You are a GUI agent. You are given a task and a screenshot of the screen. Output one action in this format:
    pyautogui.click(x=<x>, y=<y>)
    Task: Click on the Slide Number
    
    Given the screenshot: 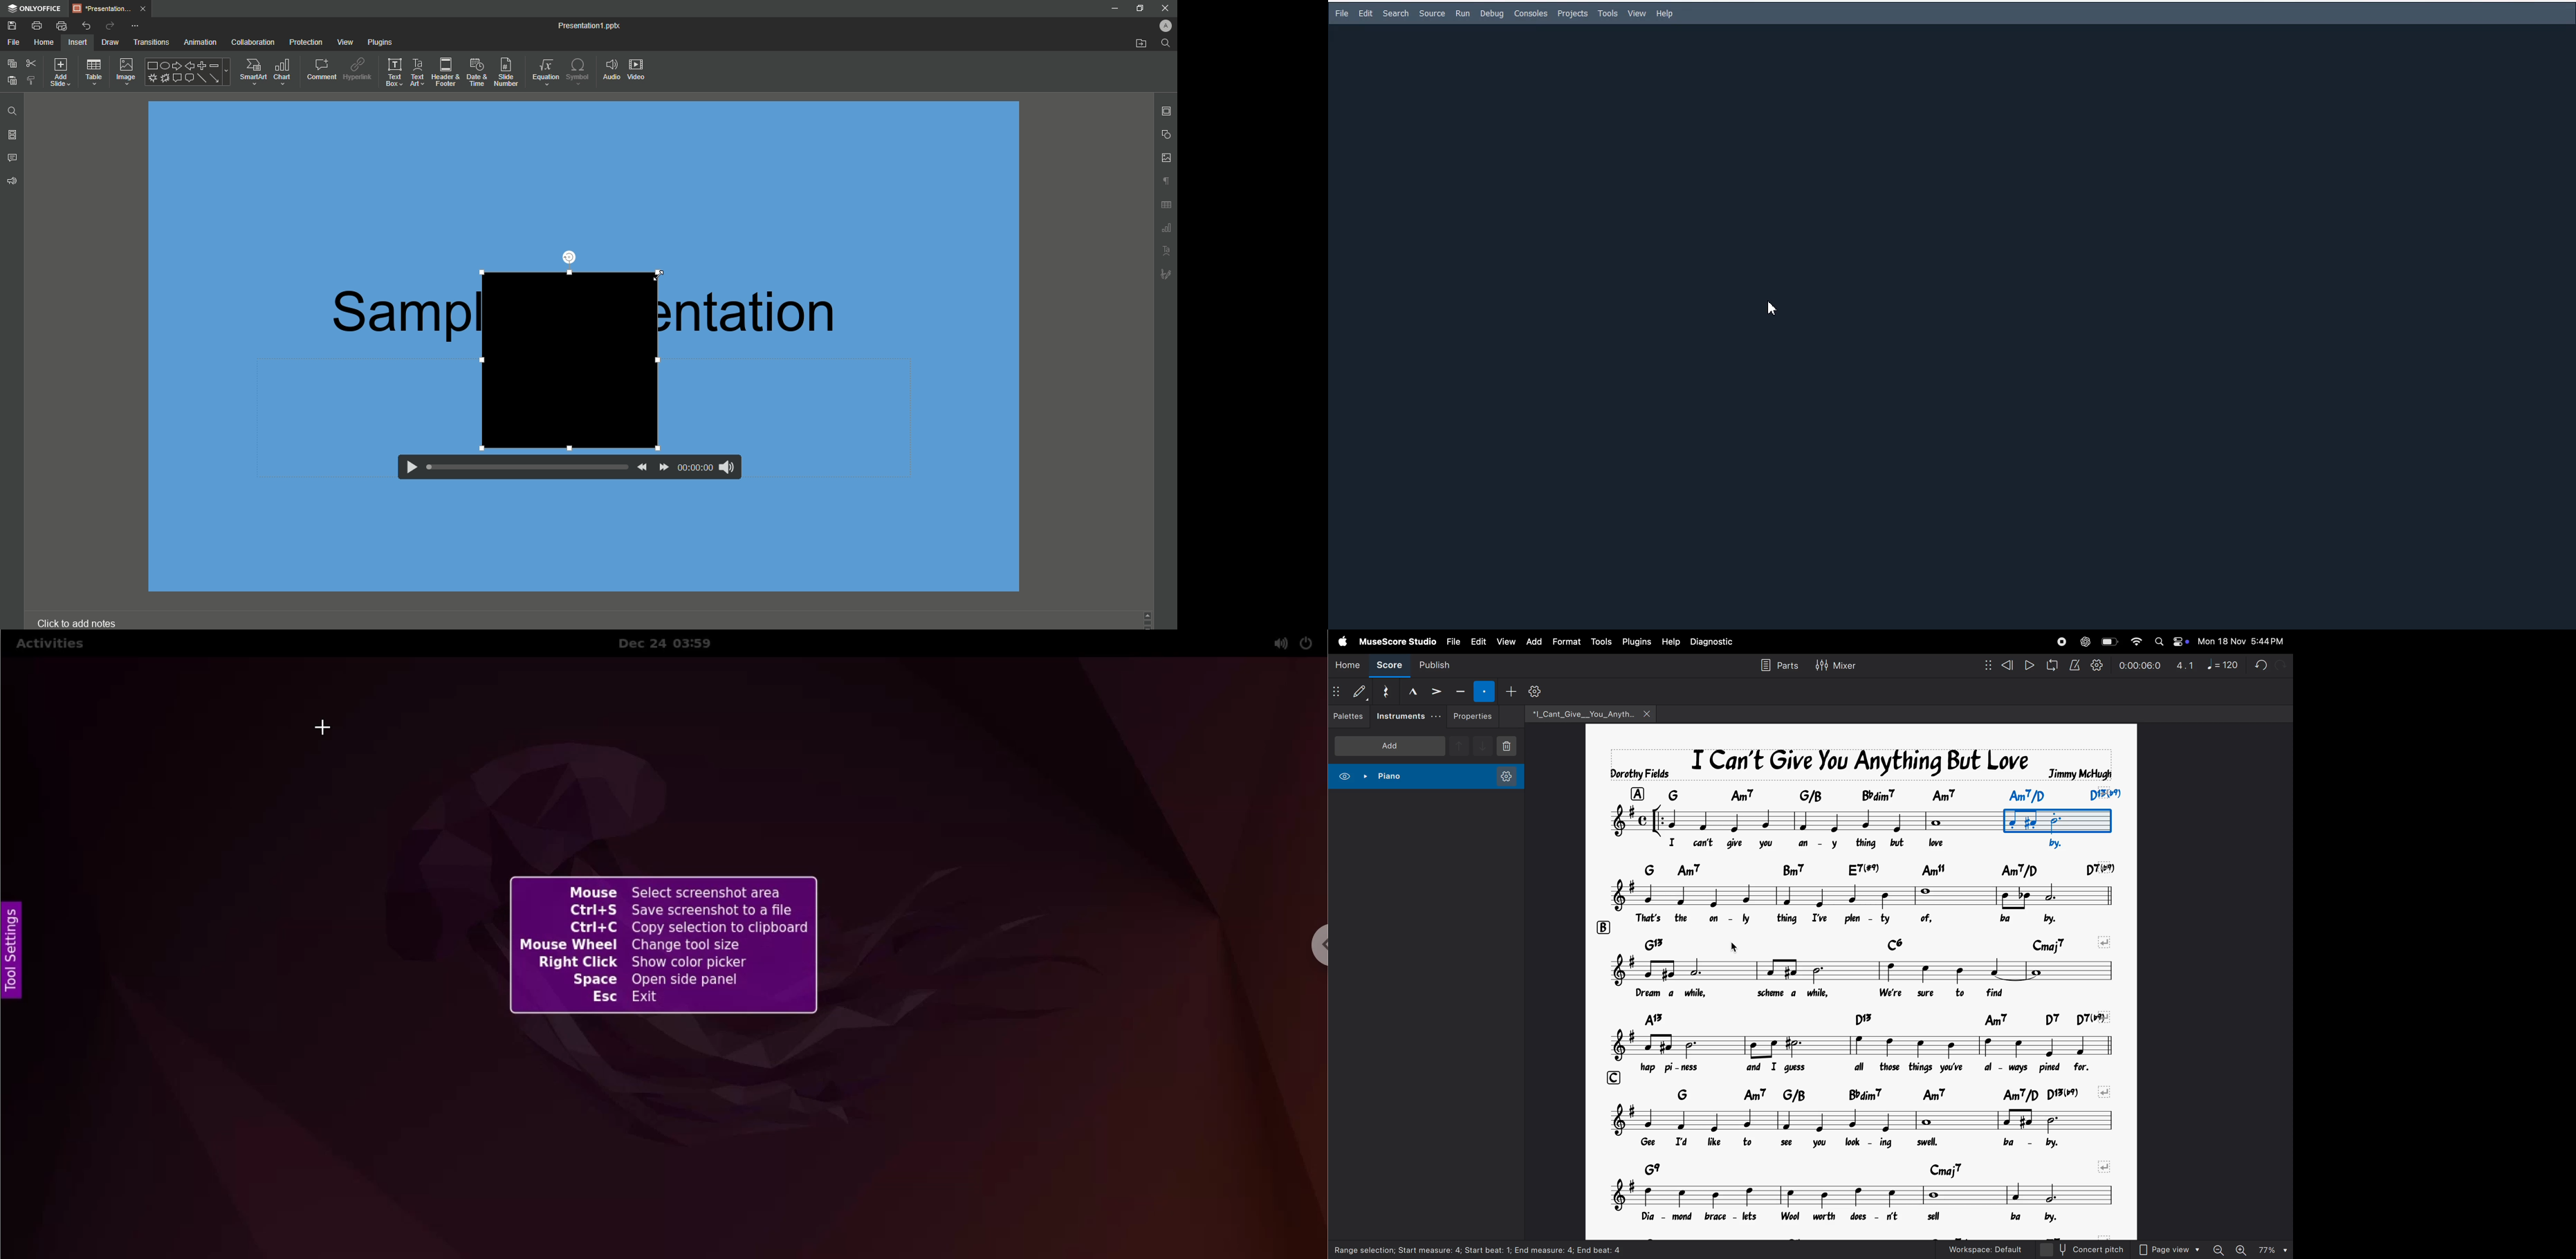 What is the action you would take?
    pyautogui.click(x=509, y=73)
    